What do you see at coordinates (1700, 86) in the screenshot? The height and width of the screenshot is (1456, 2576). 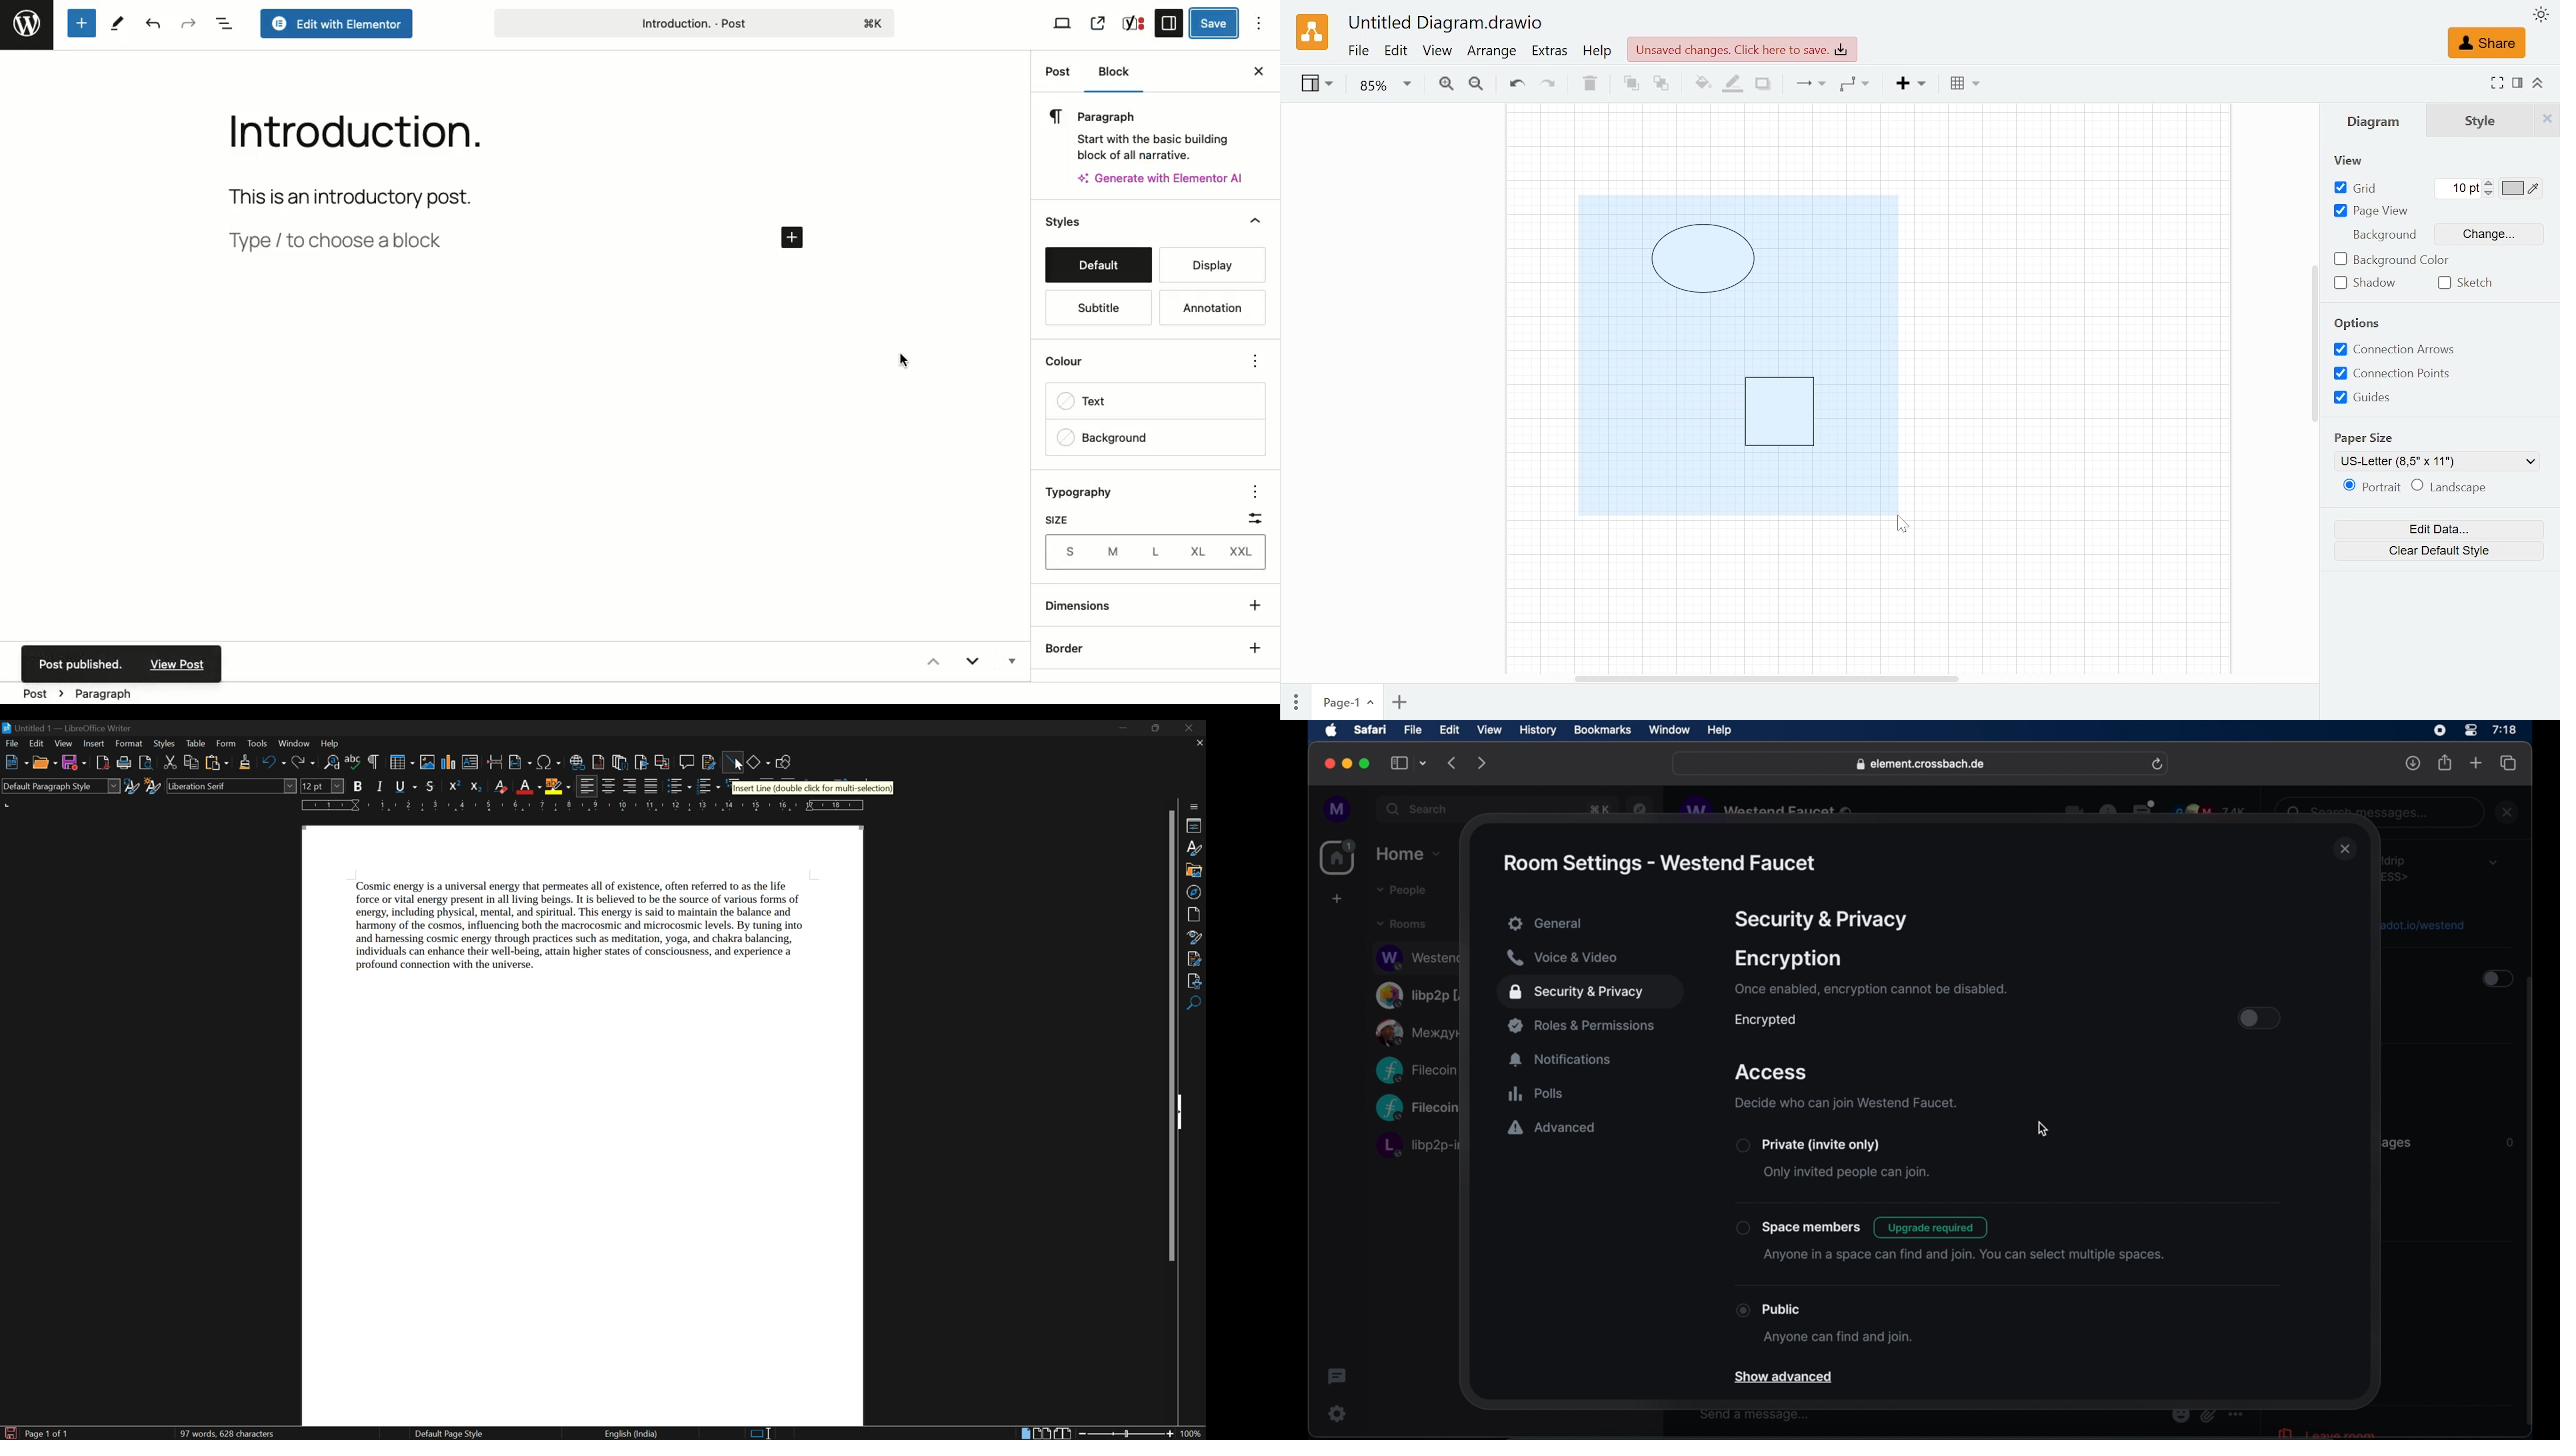 I see `Fill color` at bounding box center [1700, 86].